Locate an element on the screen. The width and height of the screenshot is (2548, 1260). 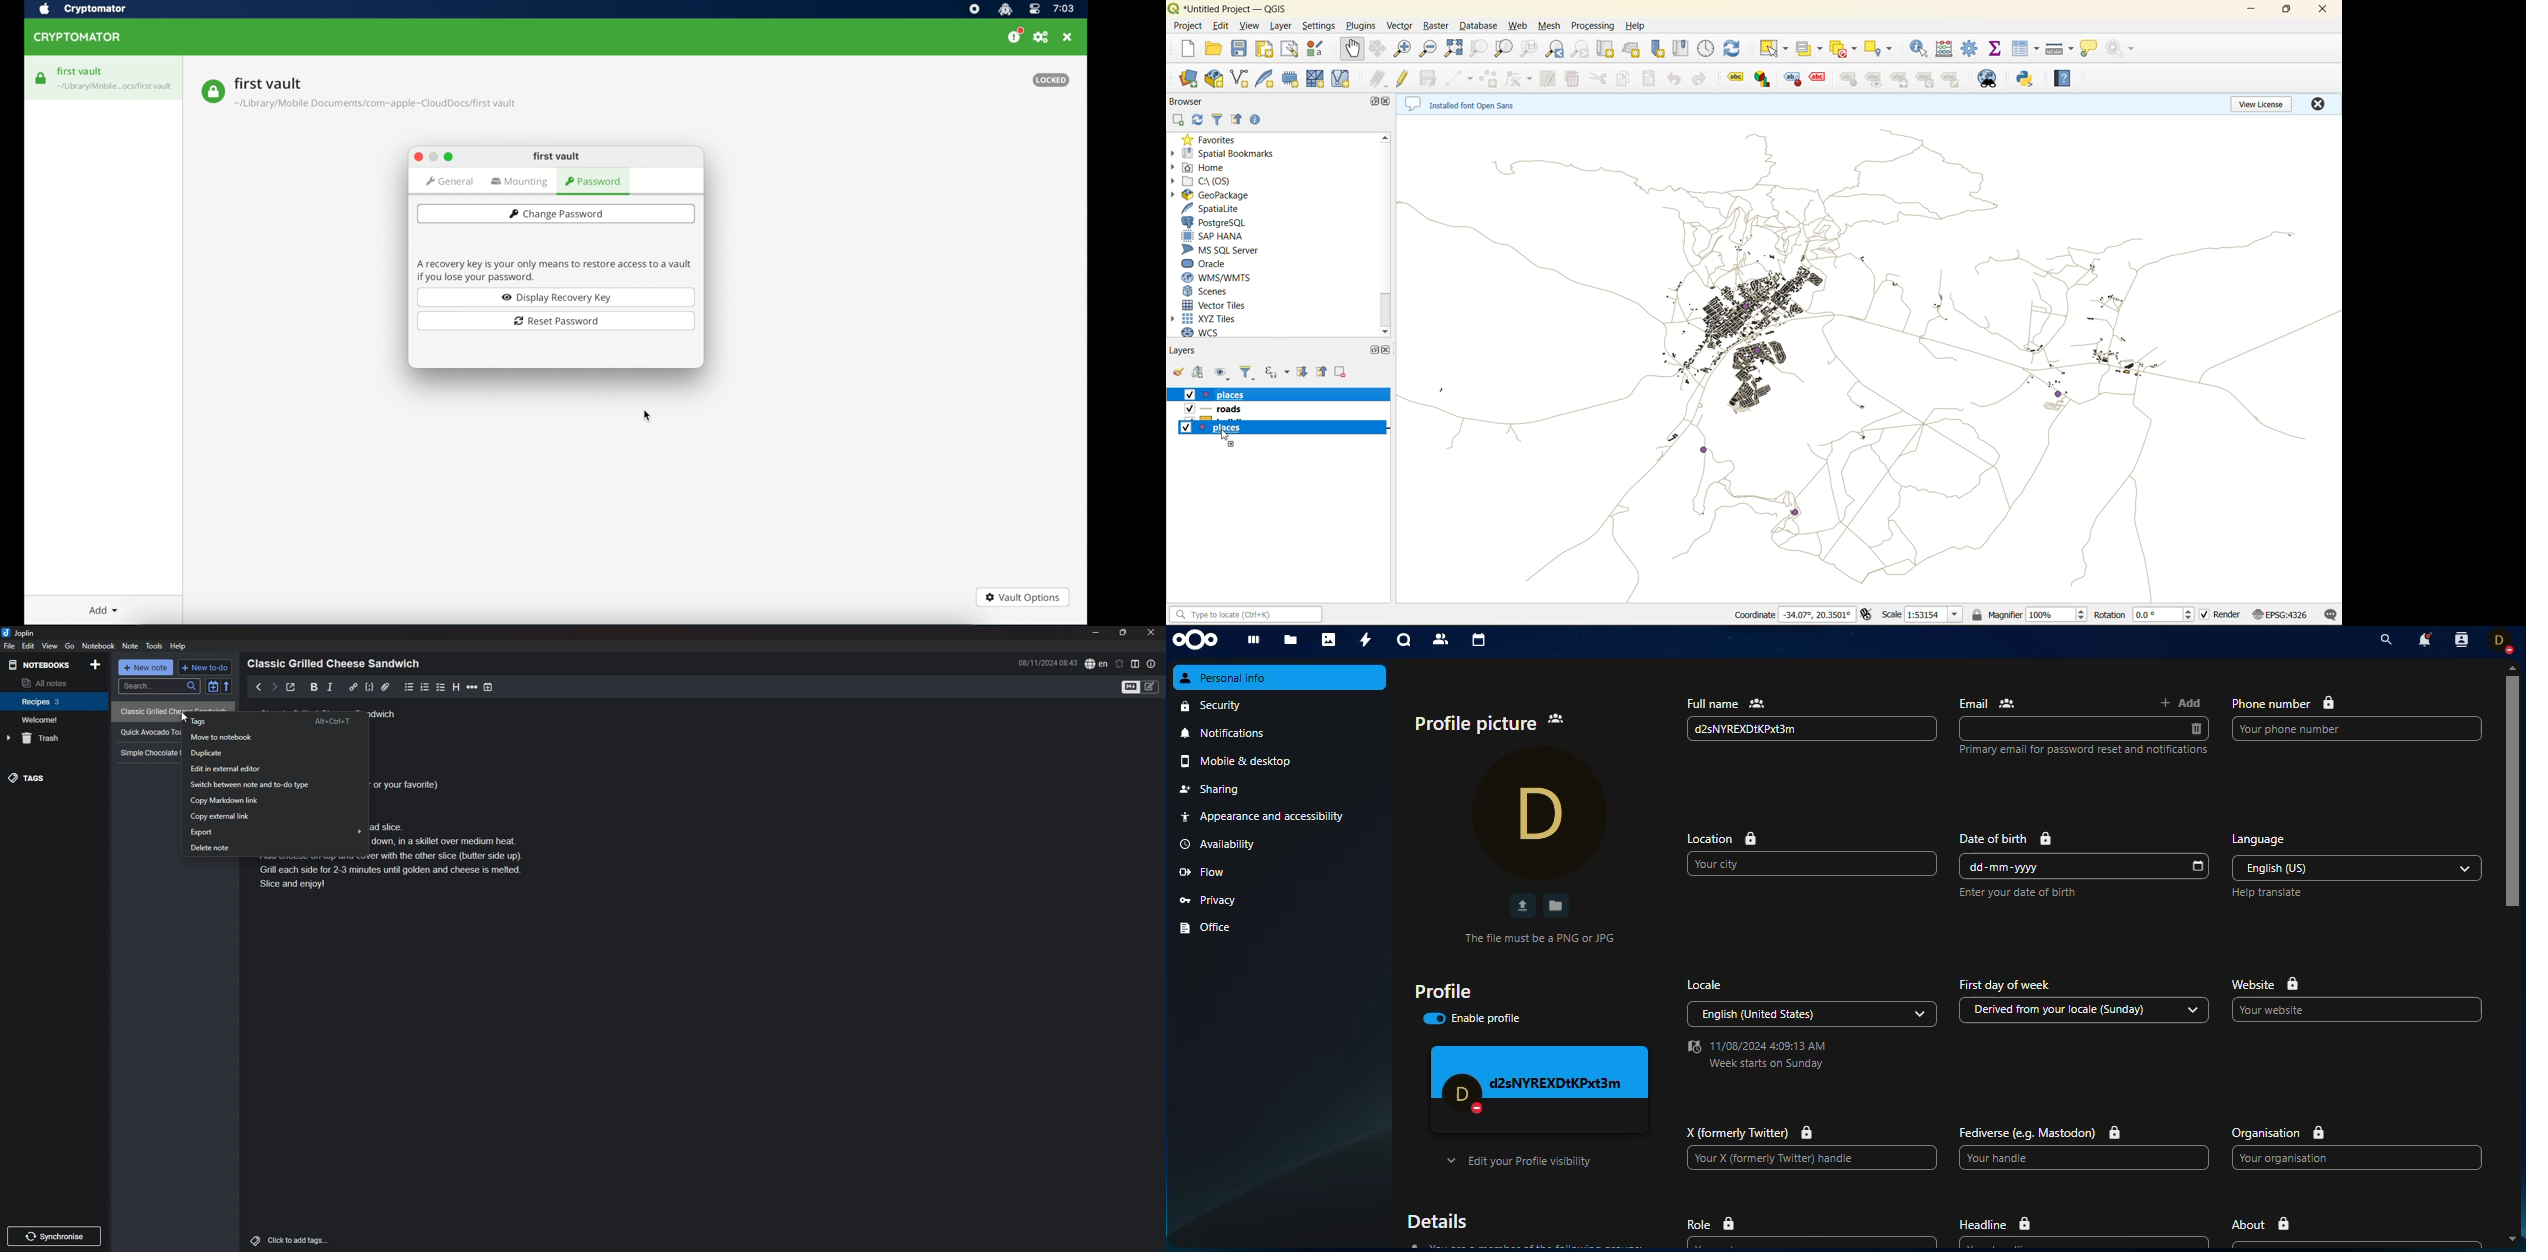
edit is located at coordinates (27, 646).